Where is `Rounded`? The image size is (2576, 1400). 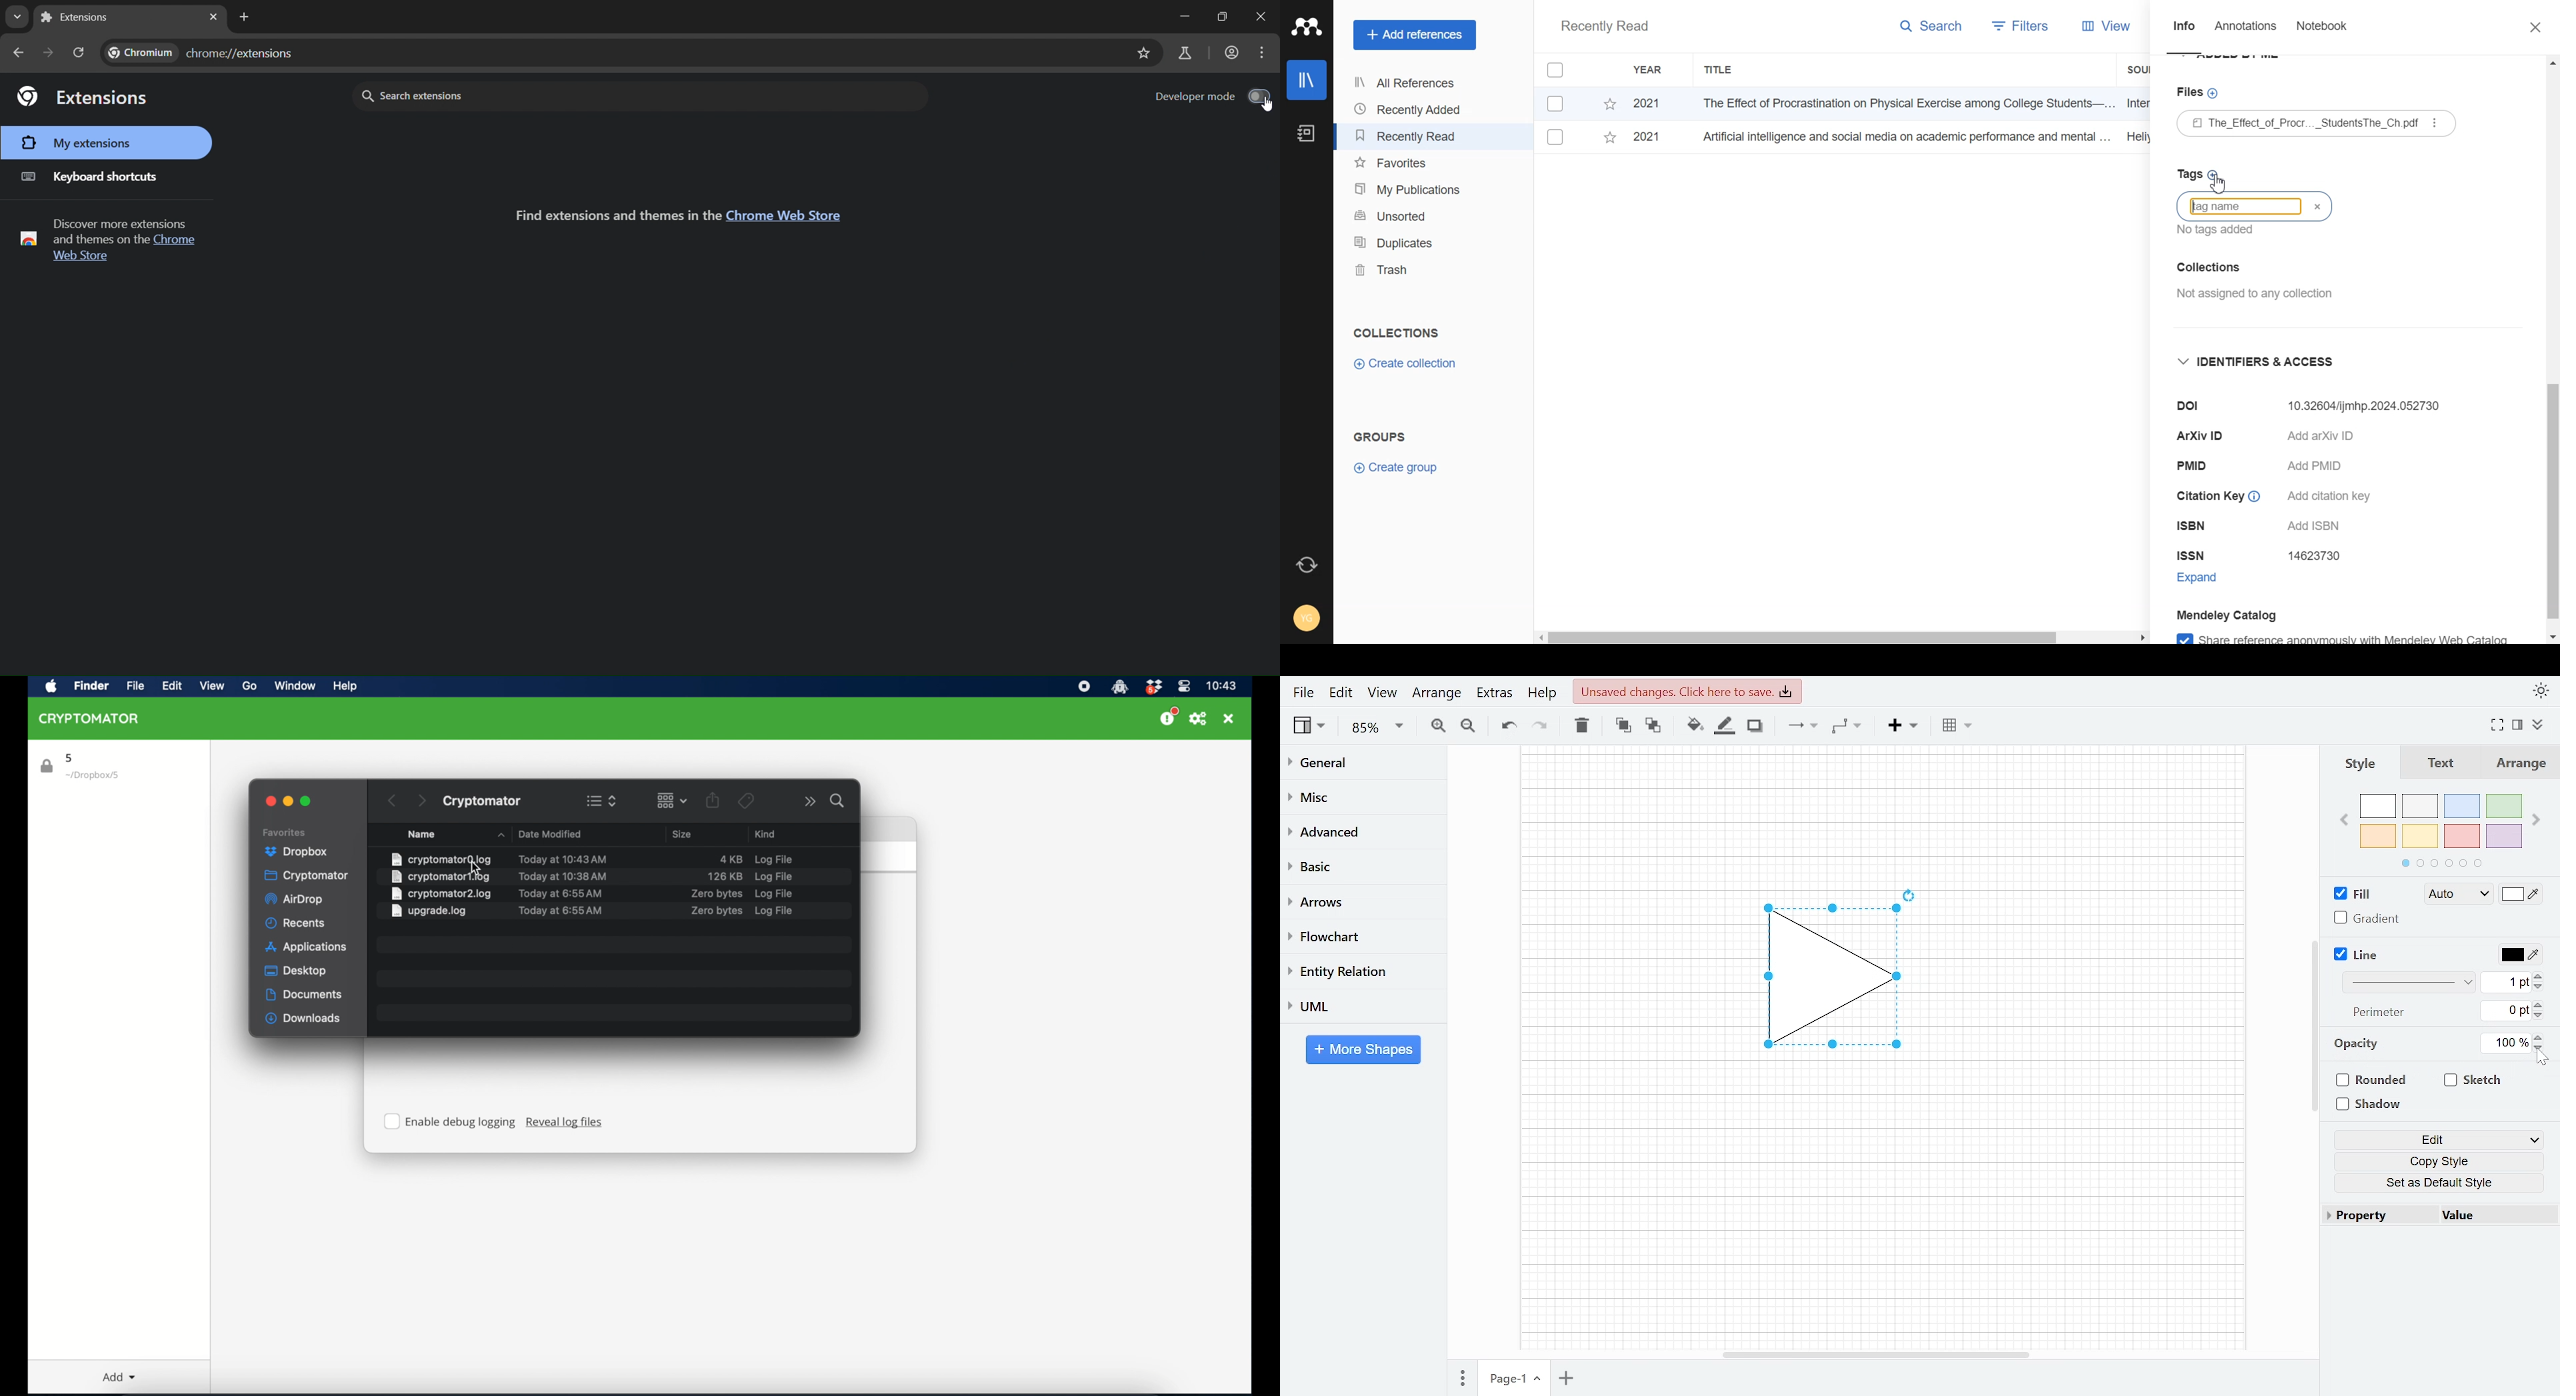 Rounded is located at coordinates (2374, 1082).